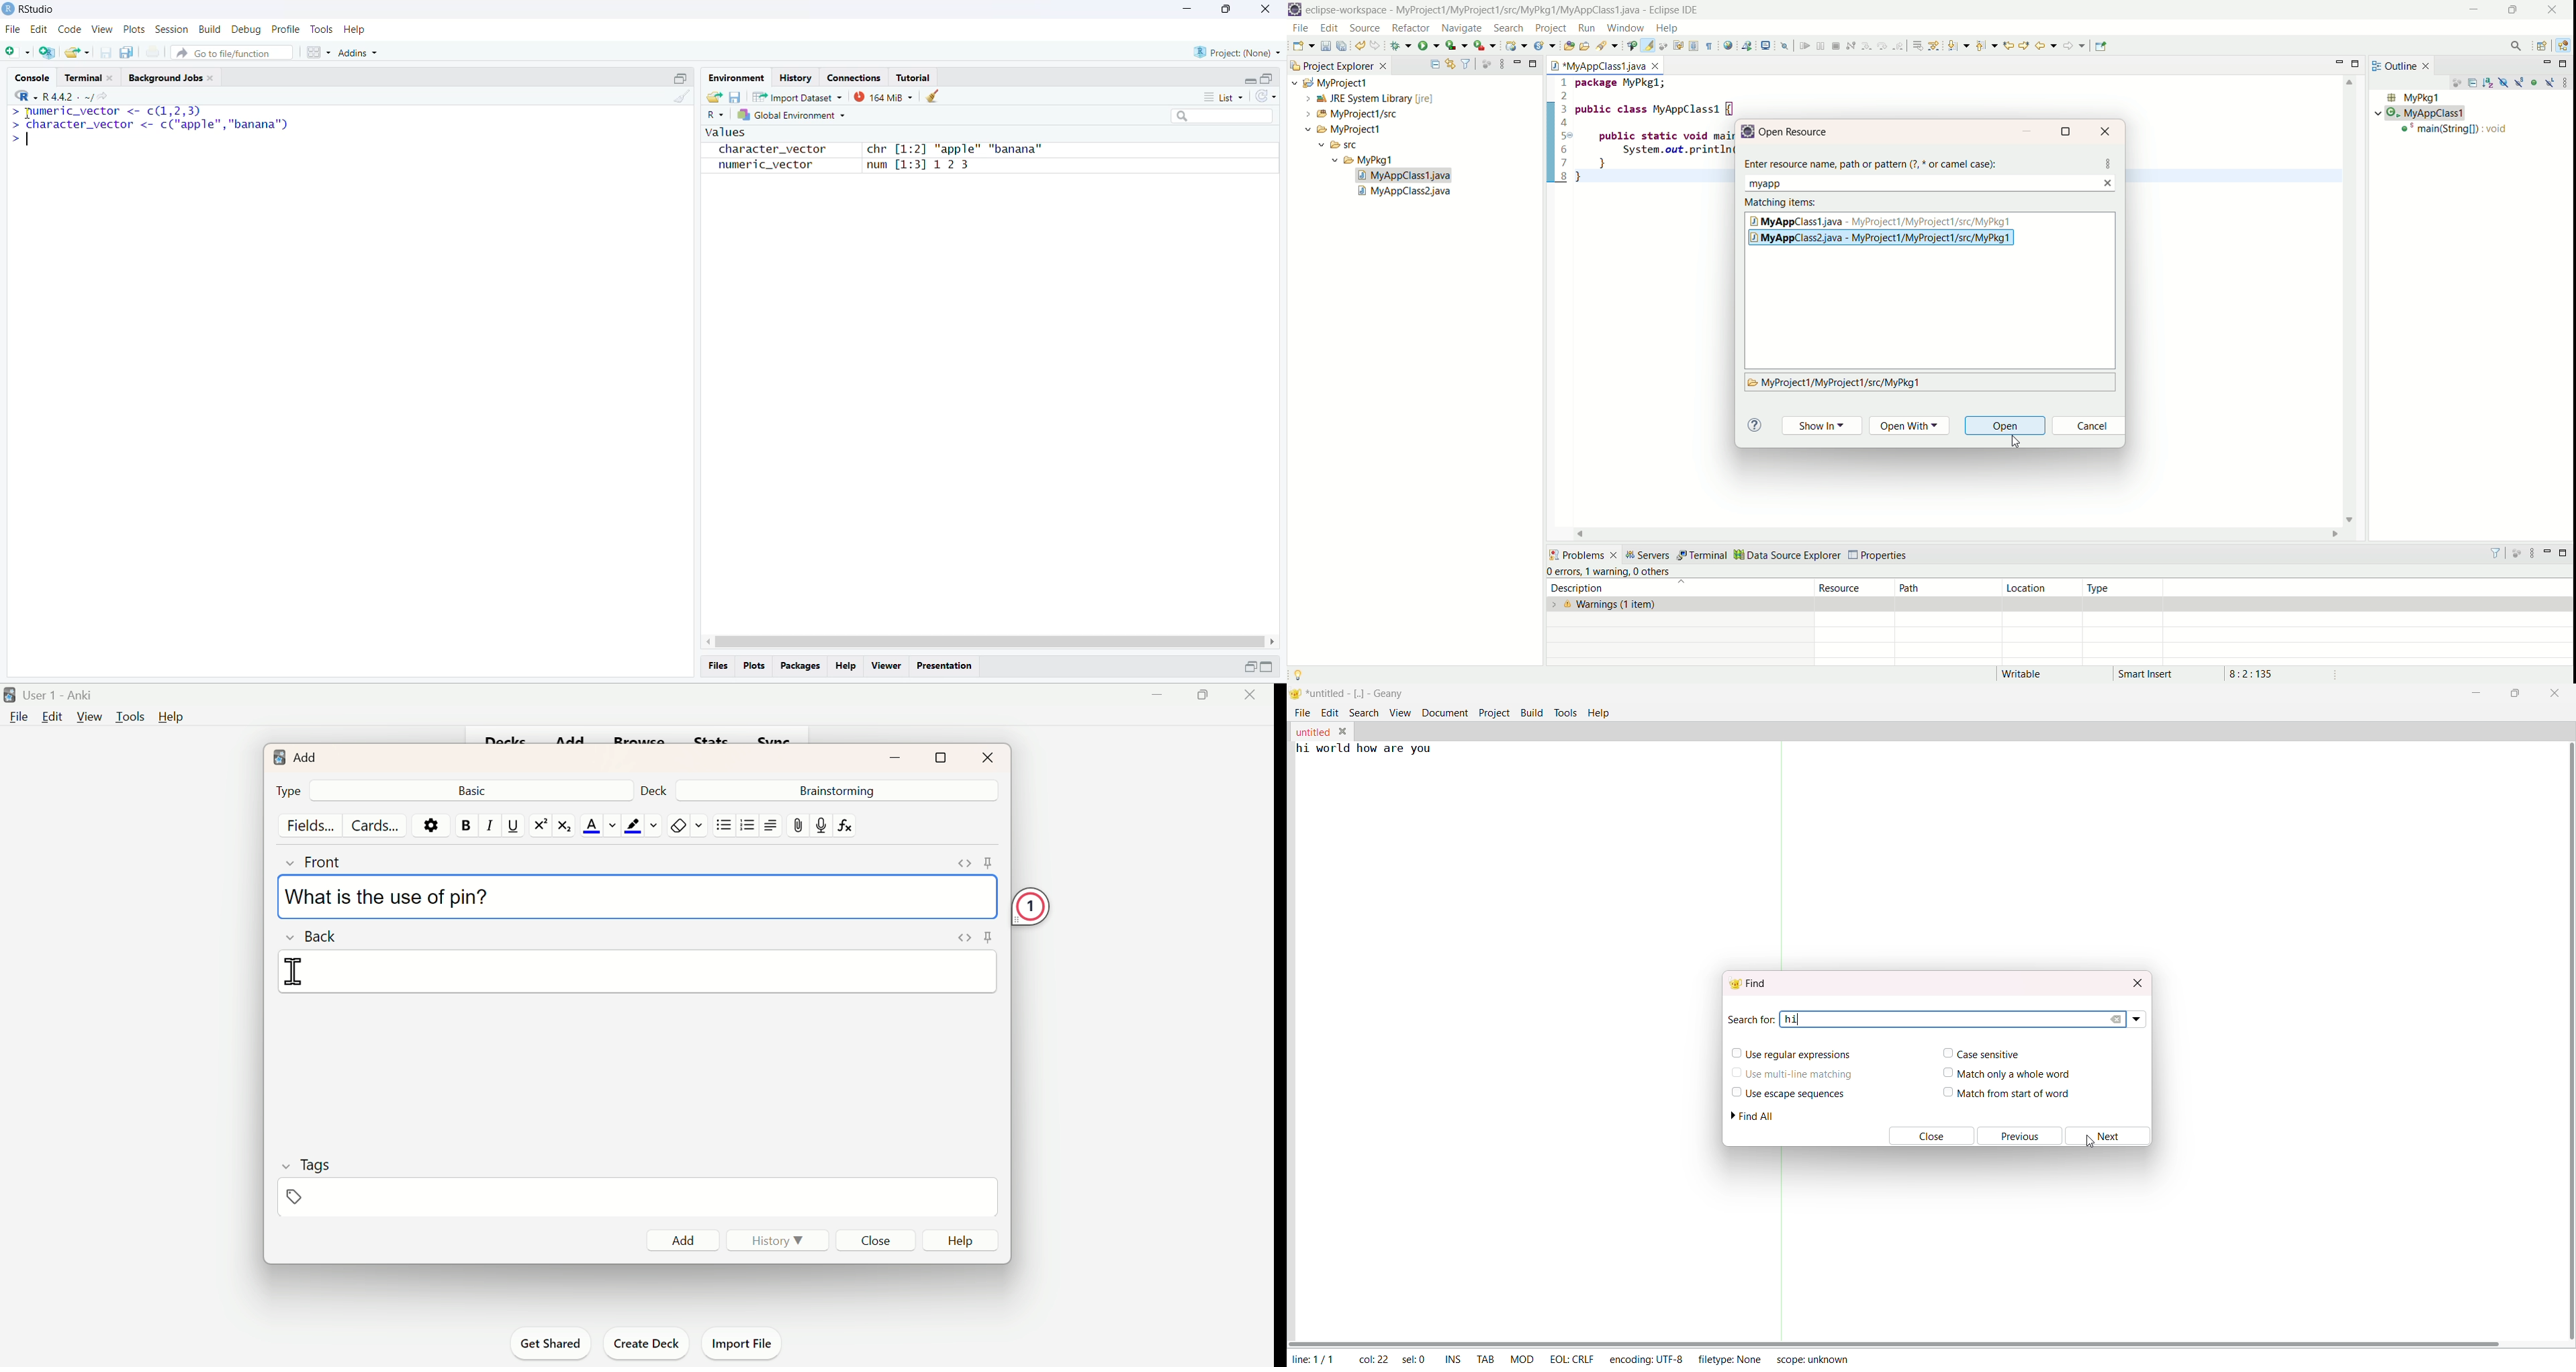 The height and width of the screenshot is (1372, 2576). Describe the element at coordinates (127, 714) in the screenshot. I see `` at that location.